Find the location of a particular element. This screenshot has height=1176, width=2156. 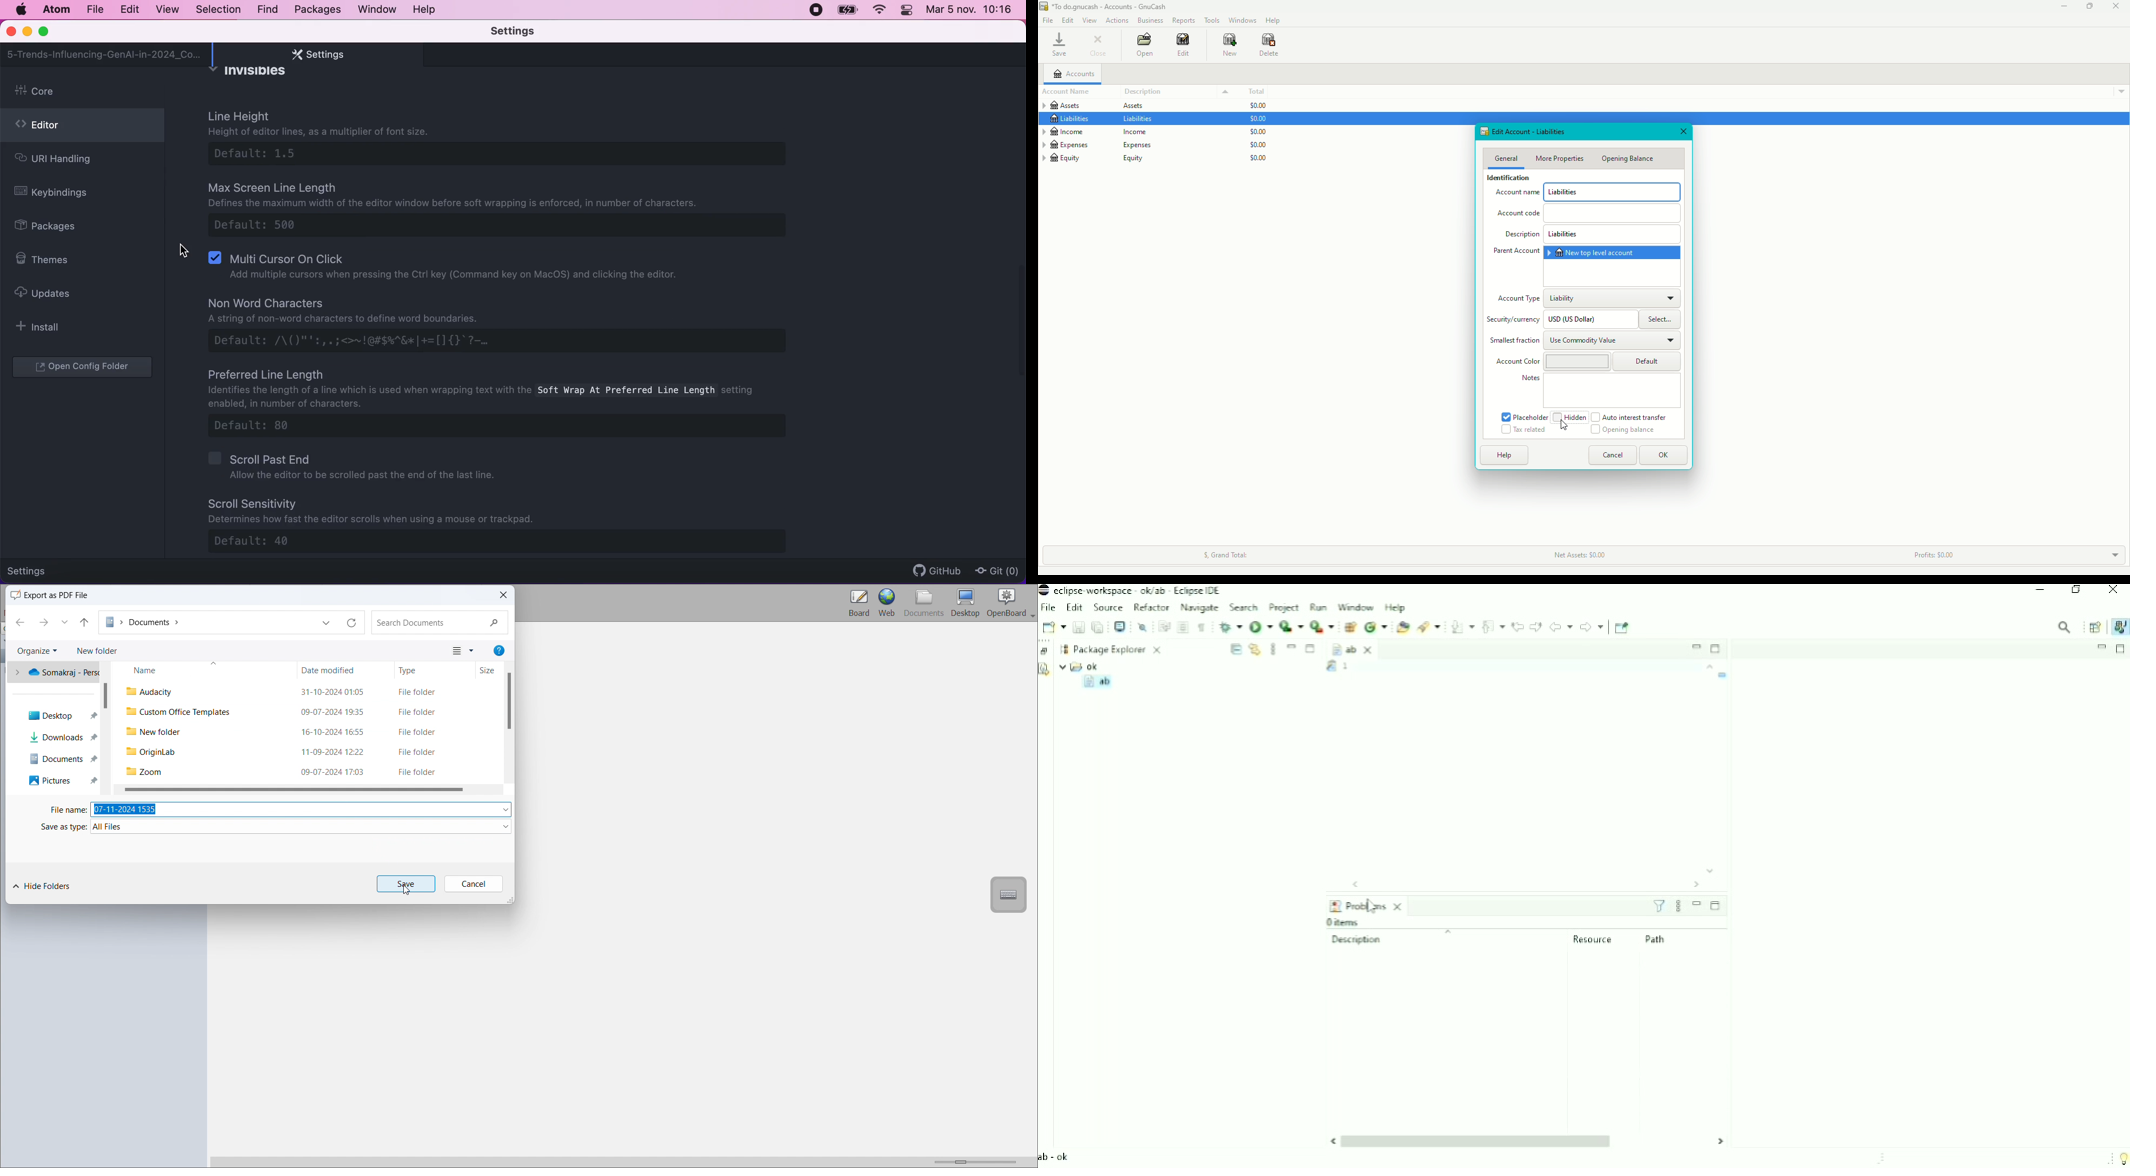

time and date is located at coordinates (971, 12).